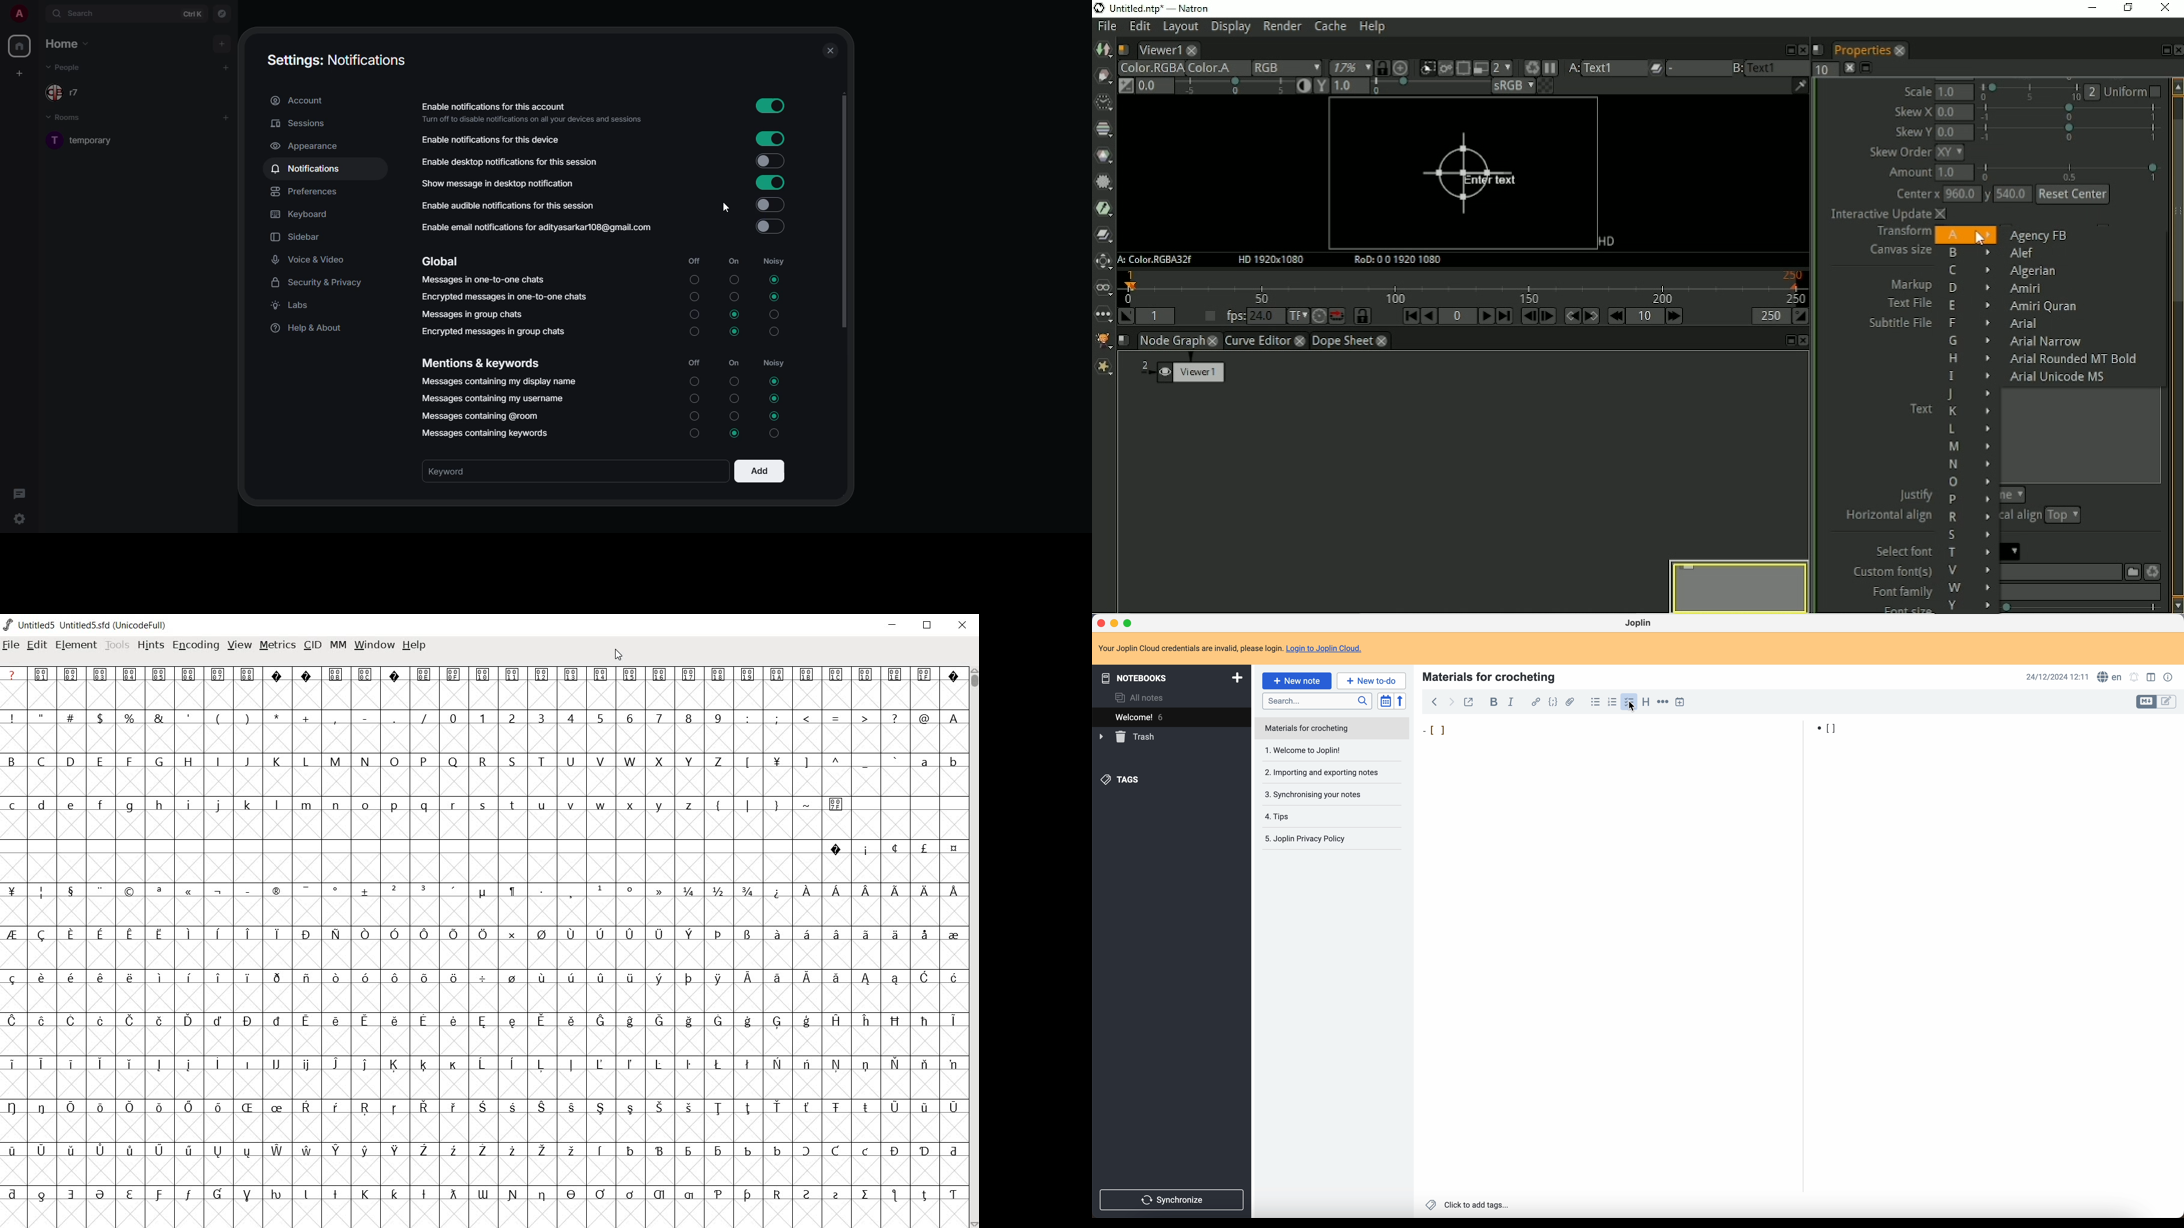 The width and height of the screenshot is (2184, 1232). What do you see at coordinates (336, 674) in the screenshot?
I see `Symbol` at bounding box center [336, 674].